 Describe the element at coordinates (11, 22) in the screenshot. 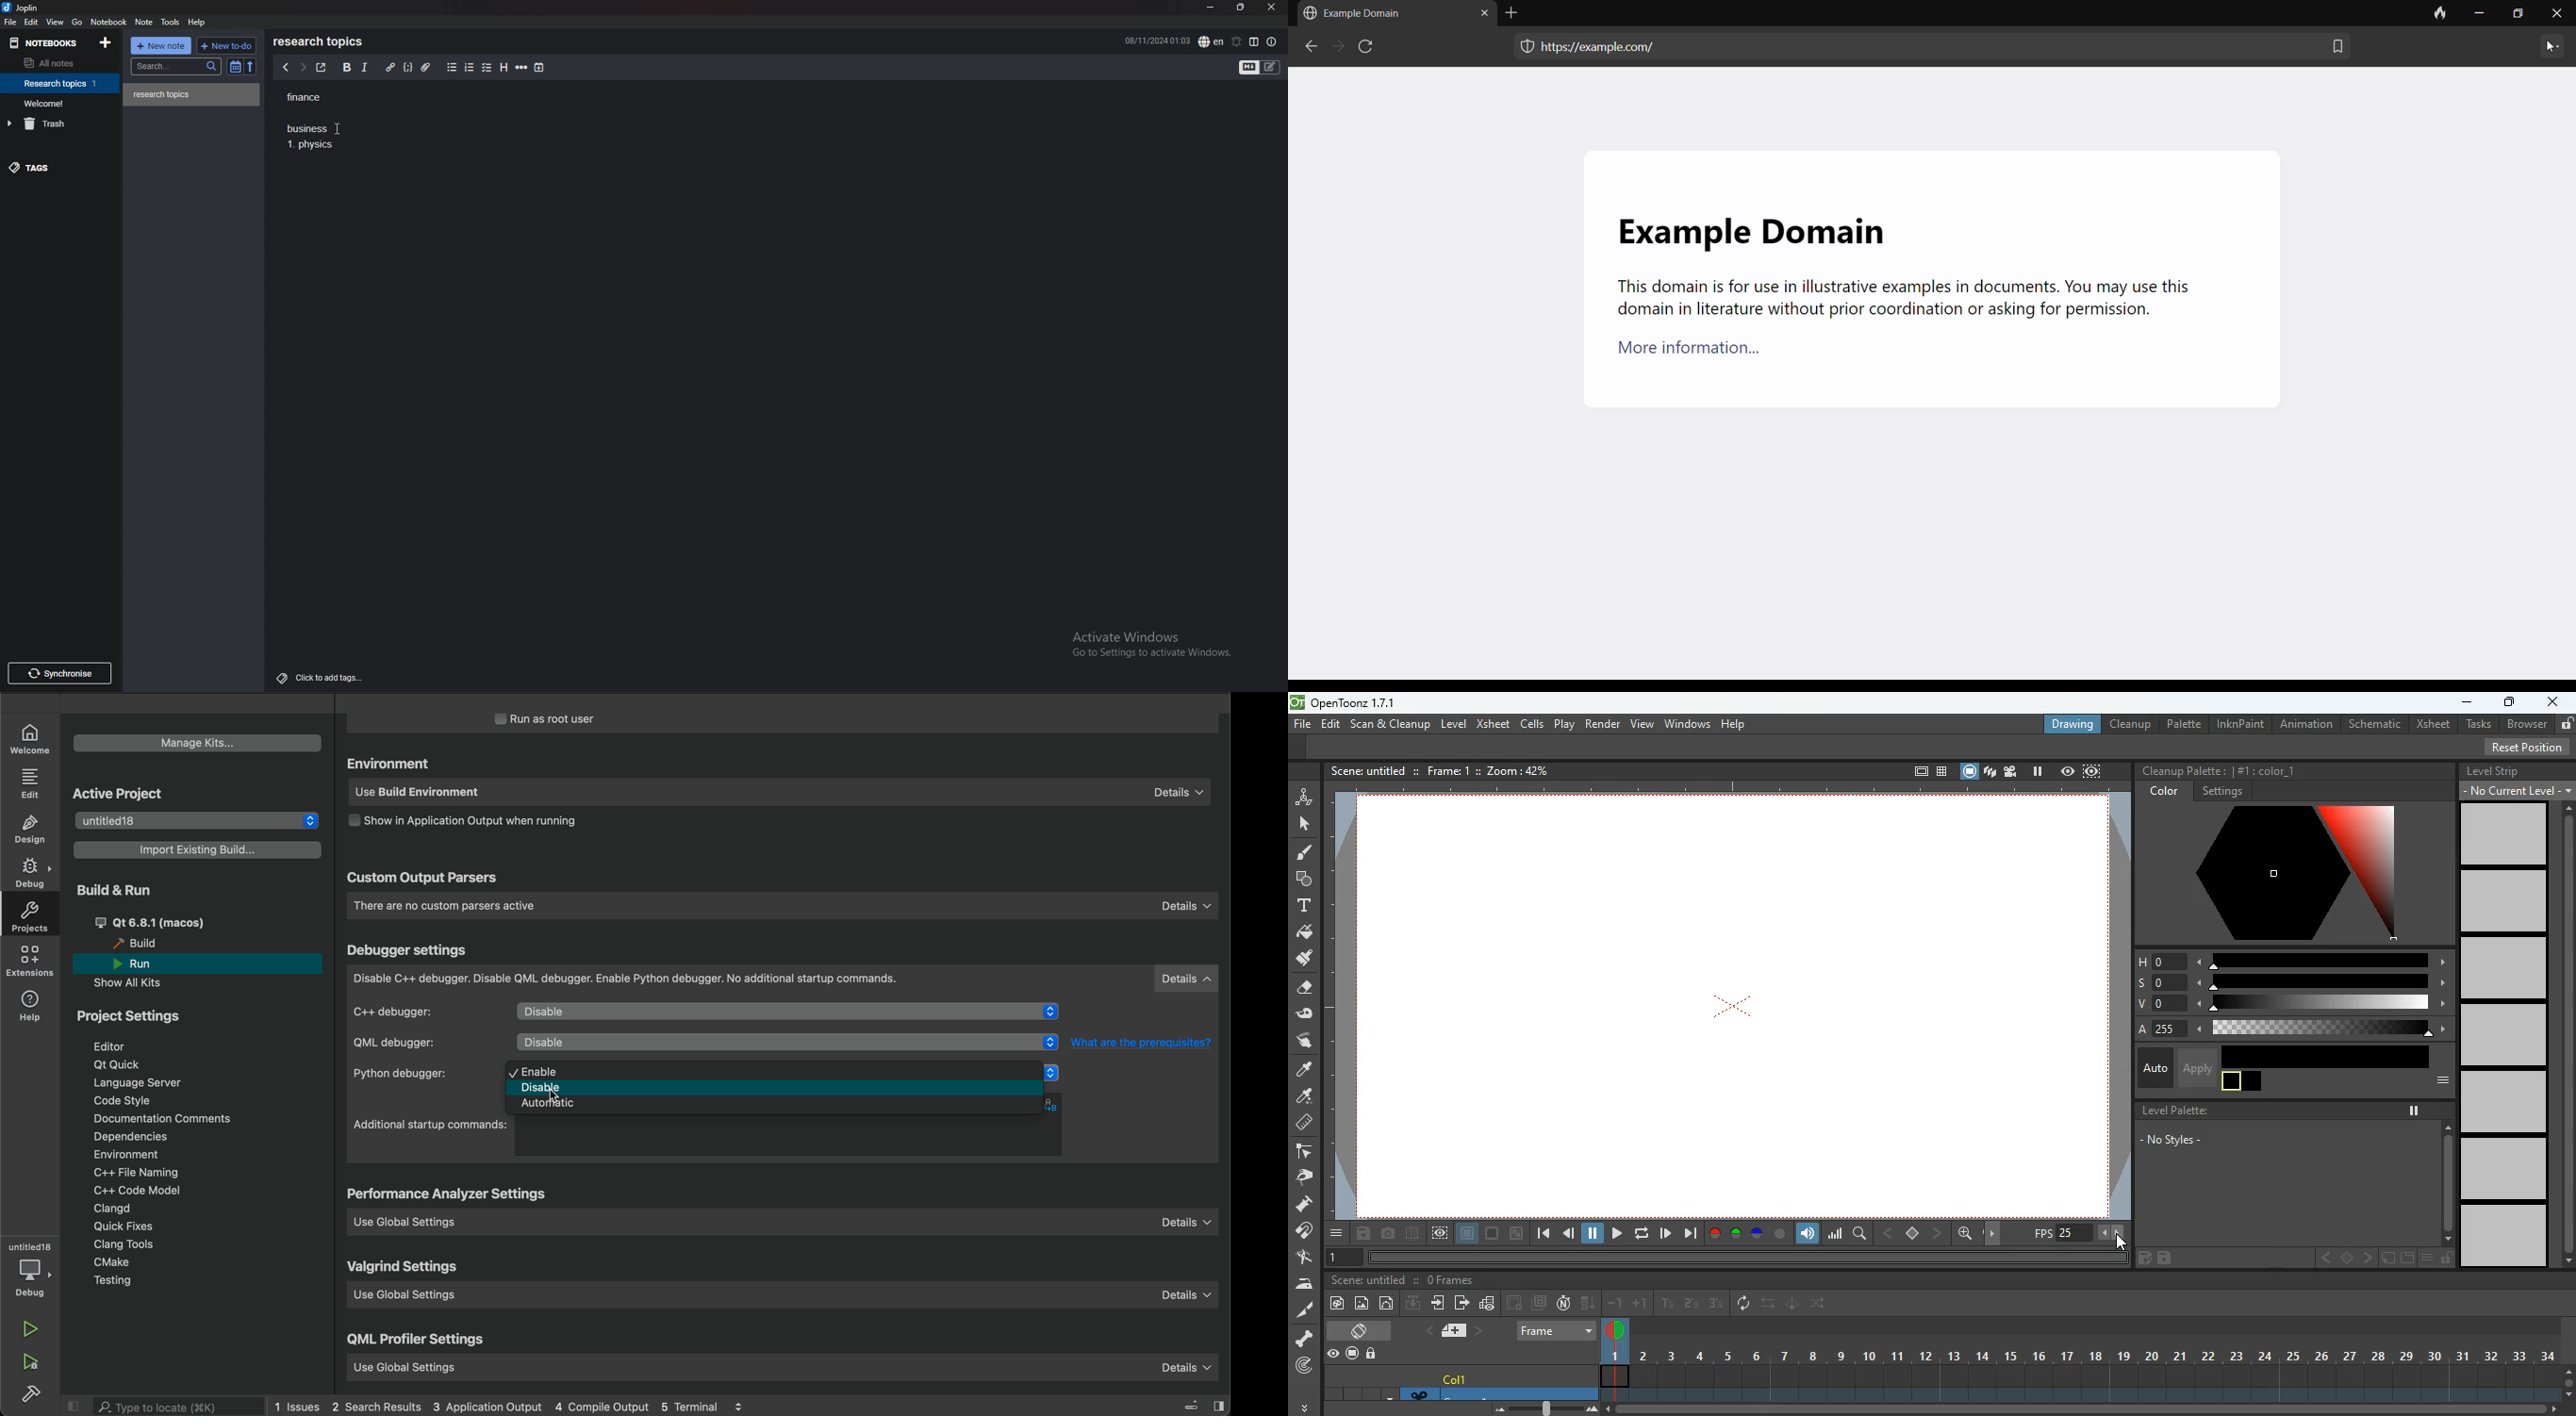

I see `file` at that location.